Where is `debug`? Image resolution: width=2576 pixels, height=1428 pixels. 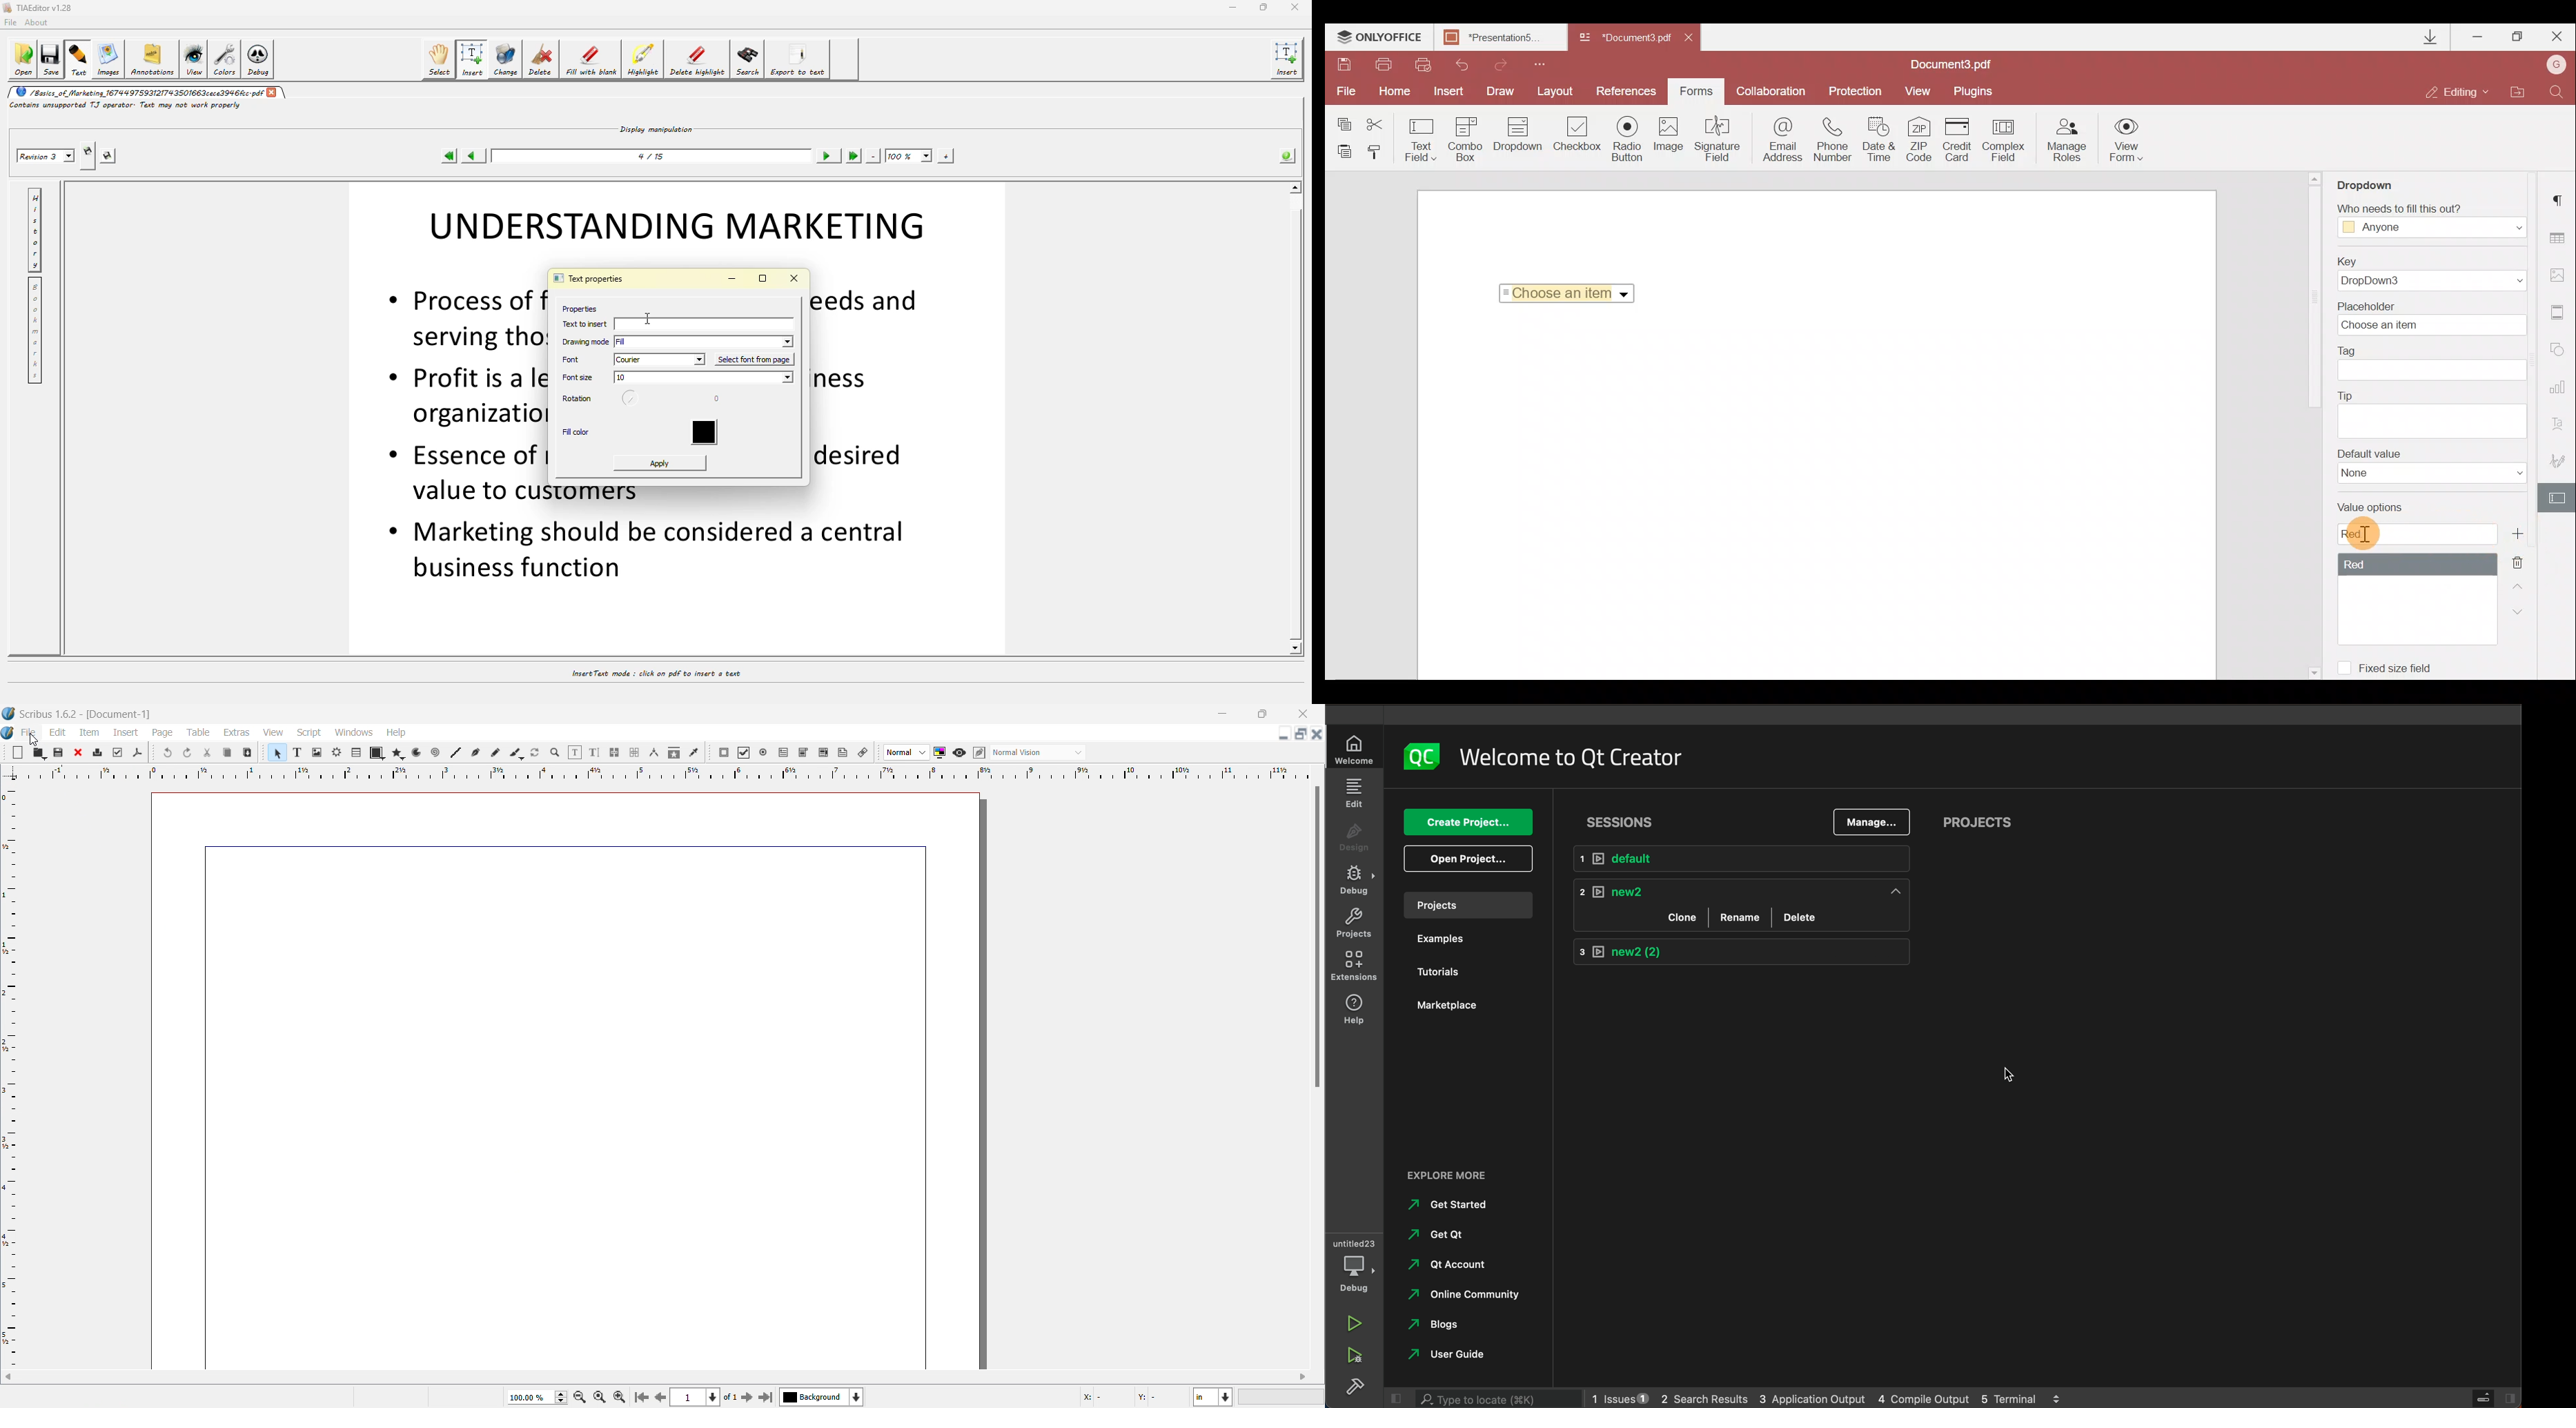
debug is located at coordinates (1354, 1265).